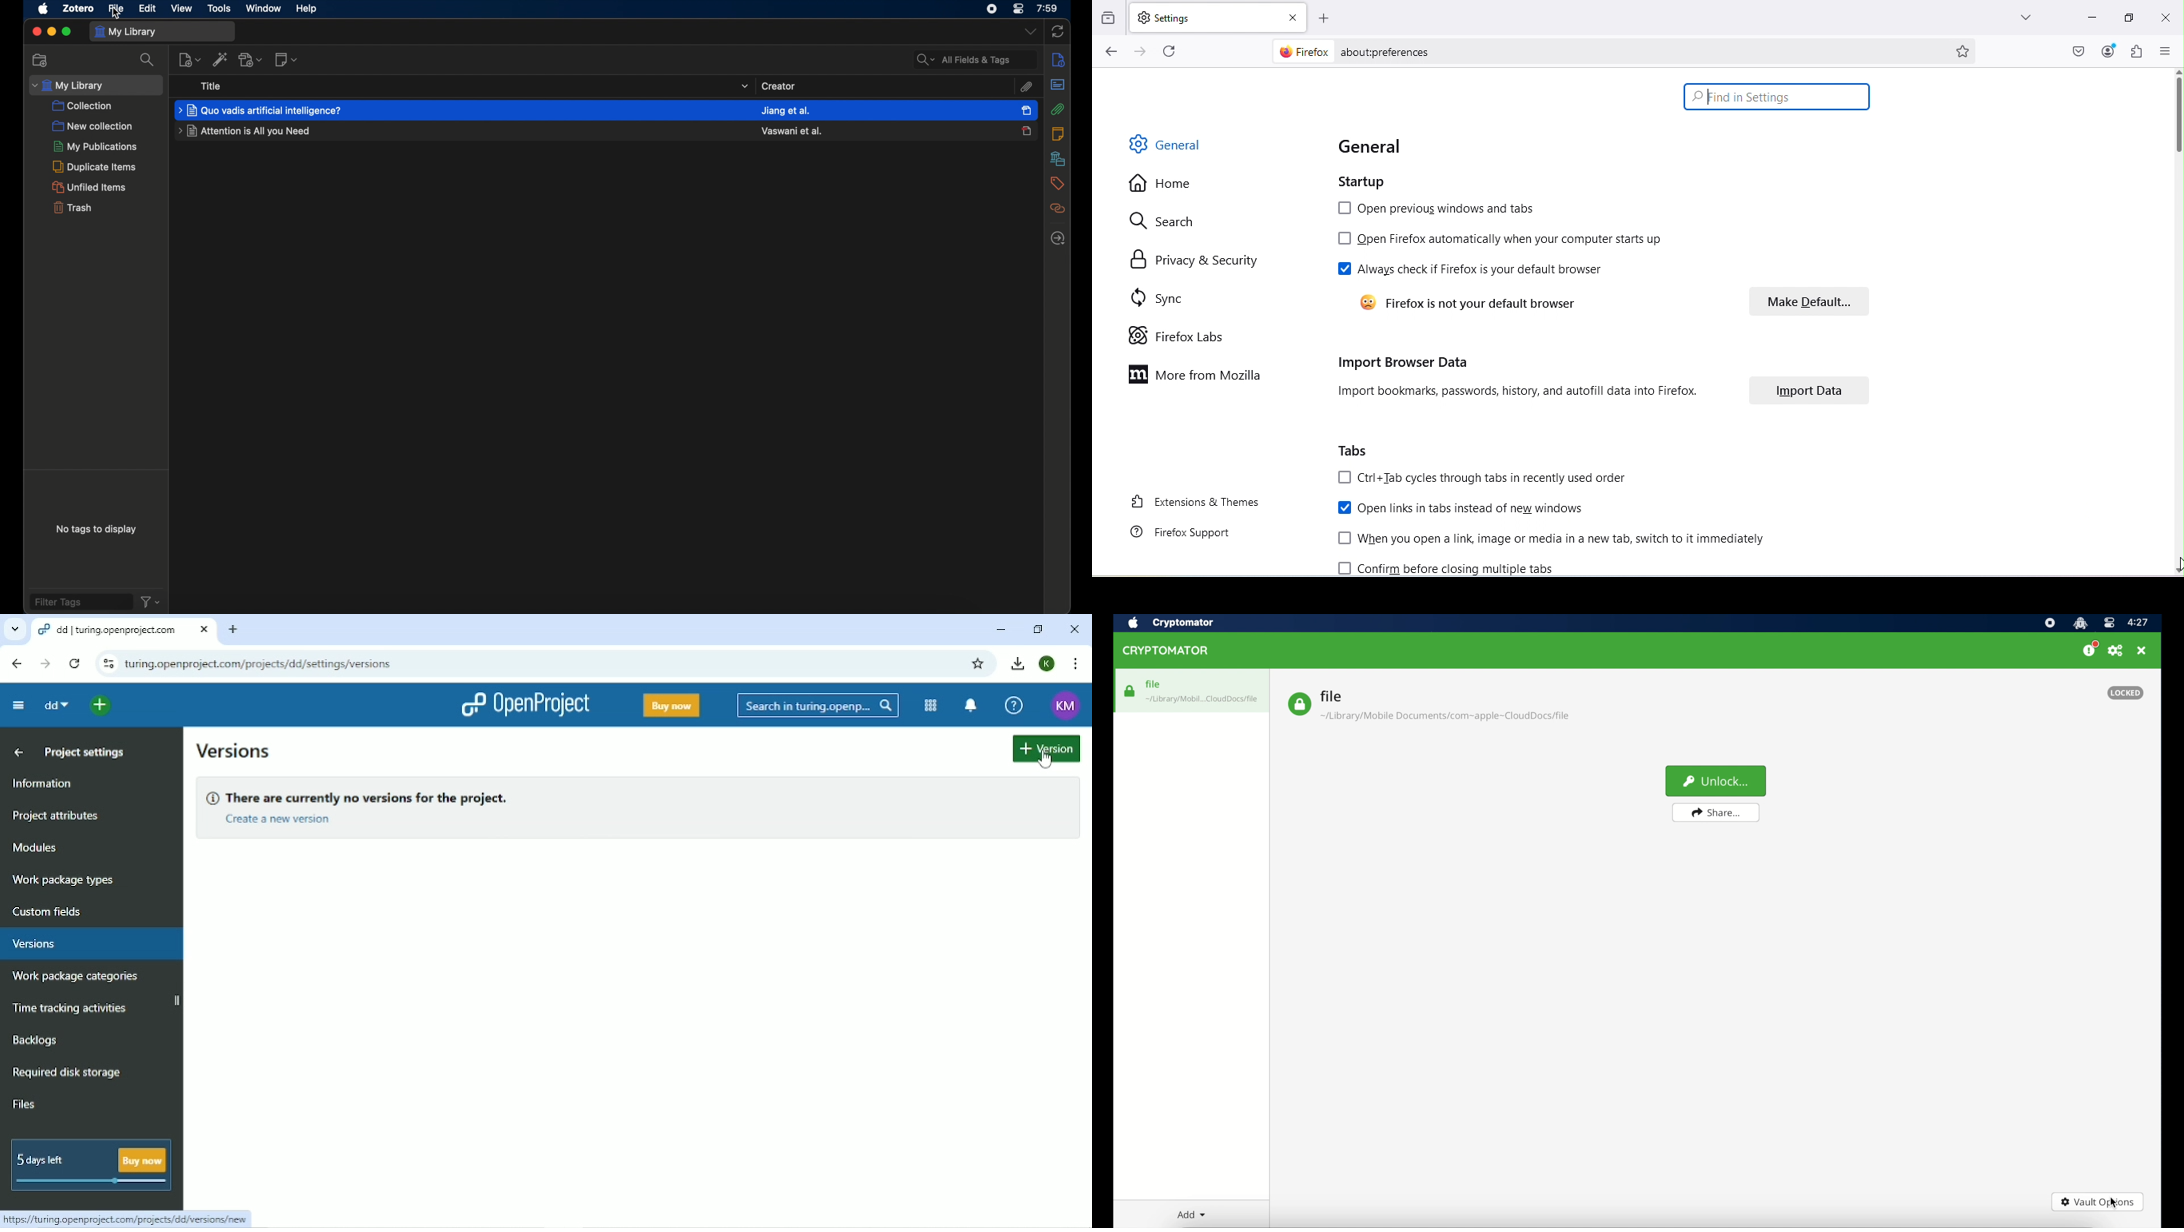  Describe the element at coordinates (2050, 623) in the screenshot. I see `screen recorder icon` at that location.